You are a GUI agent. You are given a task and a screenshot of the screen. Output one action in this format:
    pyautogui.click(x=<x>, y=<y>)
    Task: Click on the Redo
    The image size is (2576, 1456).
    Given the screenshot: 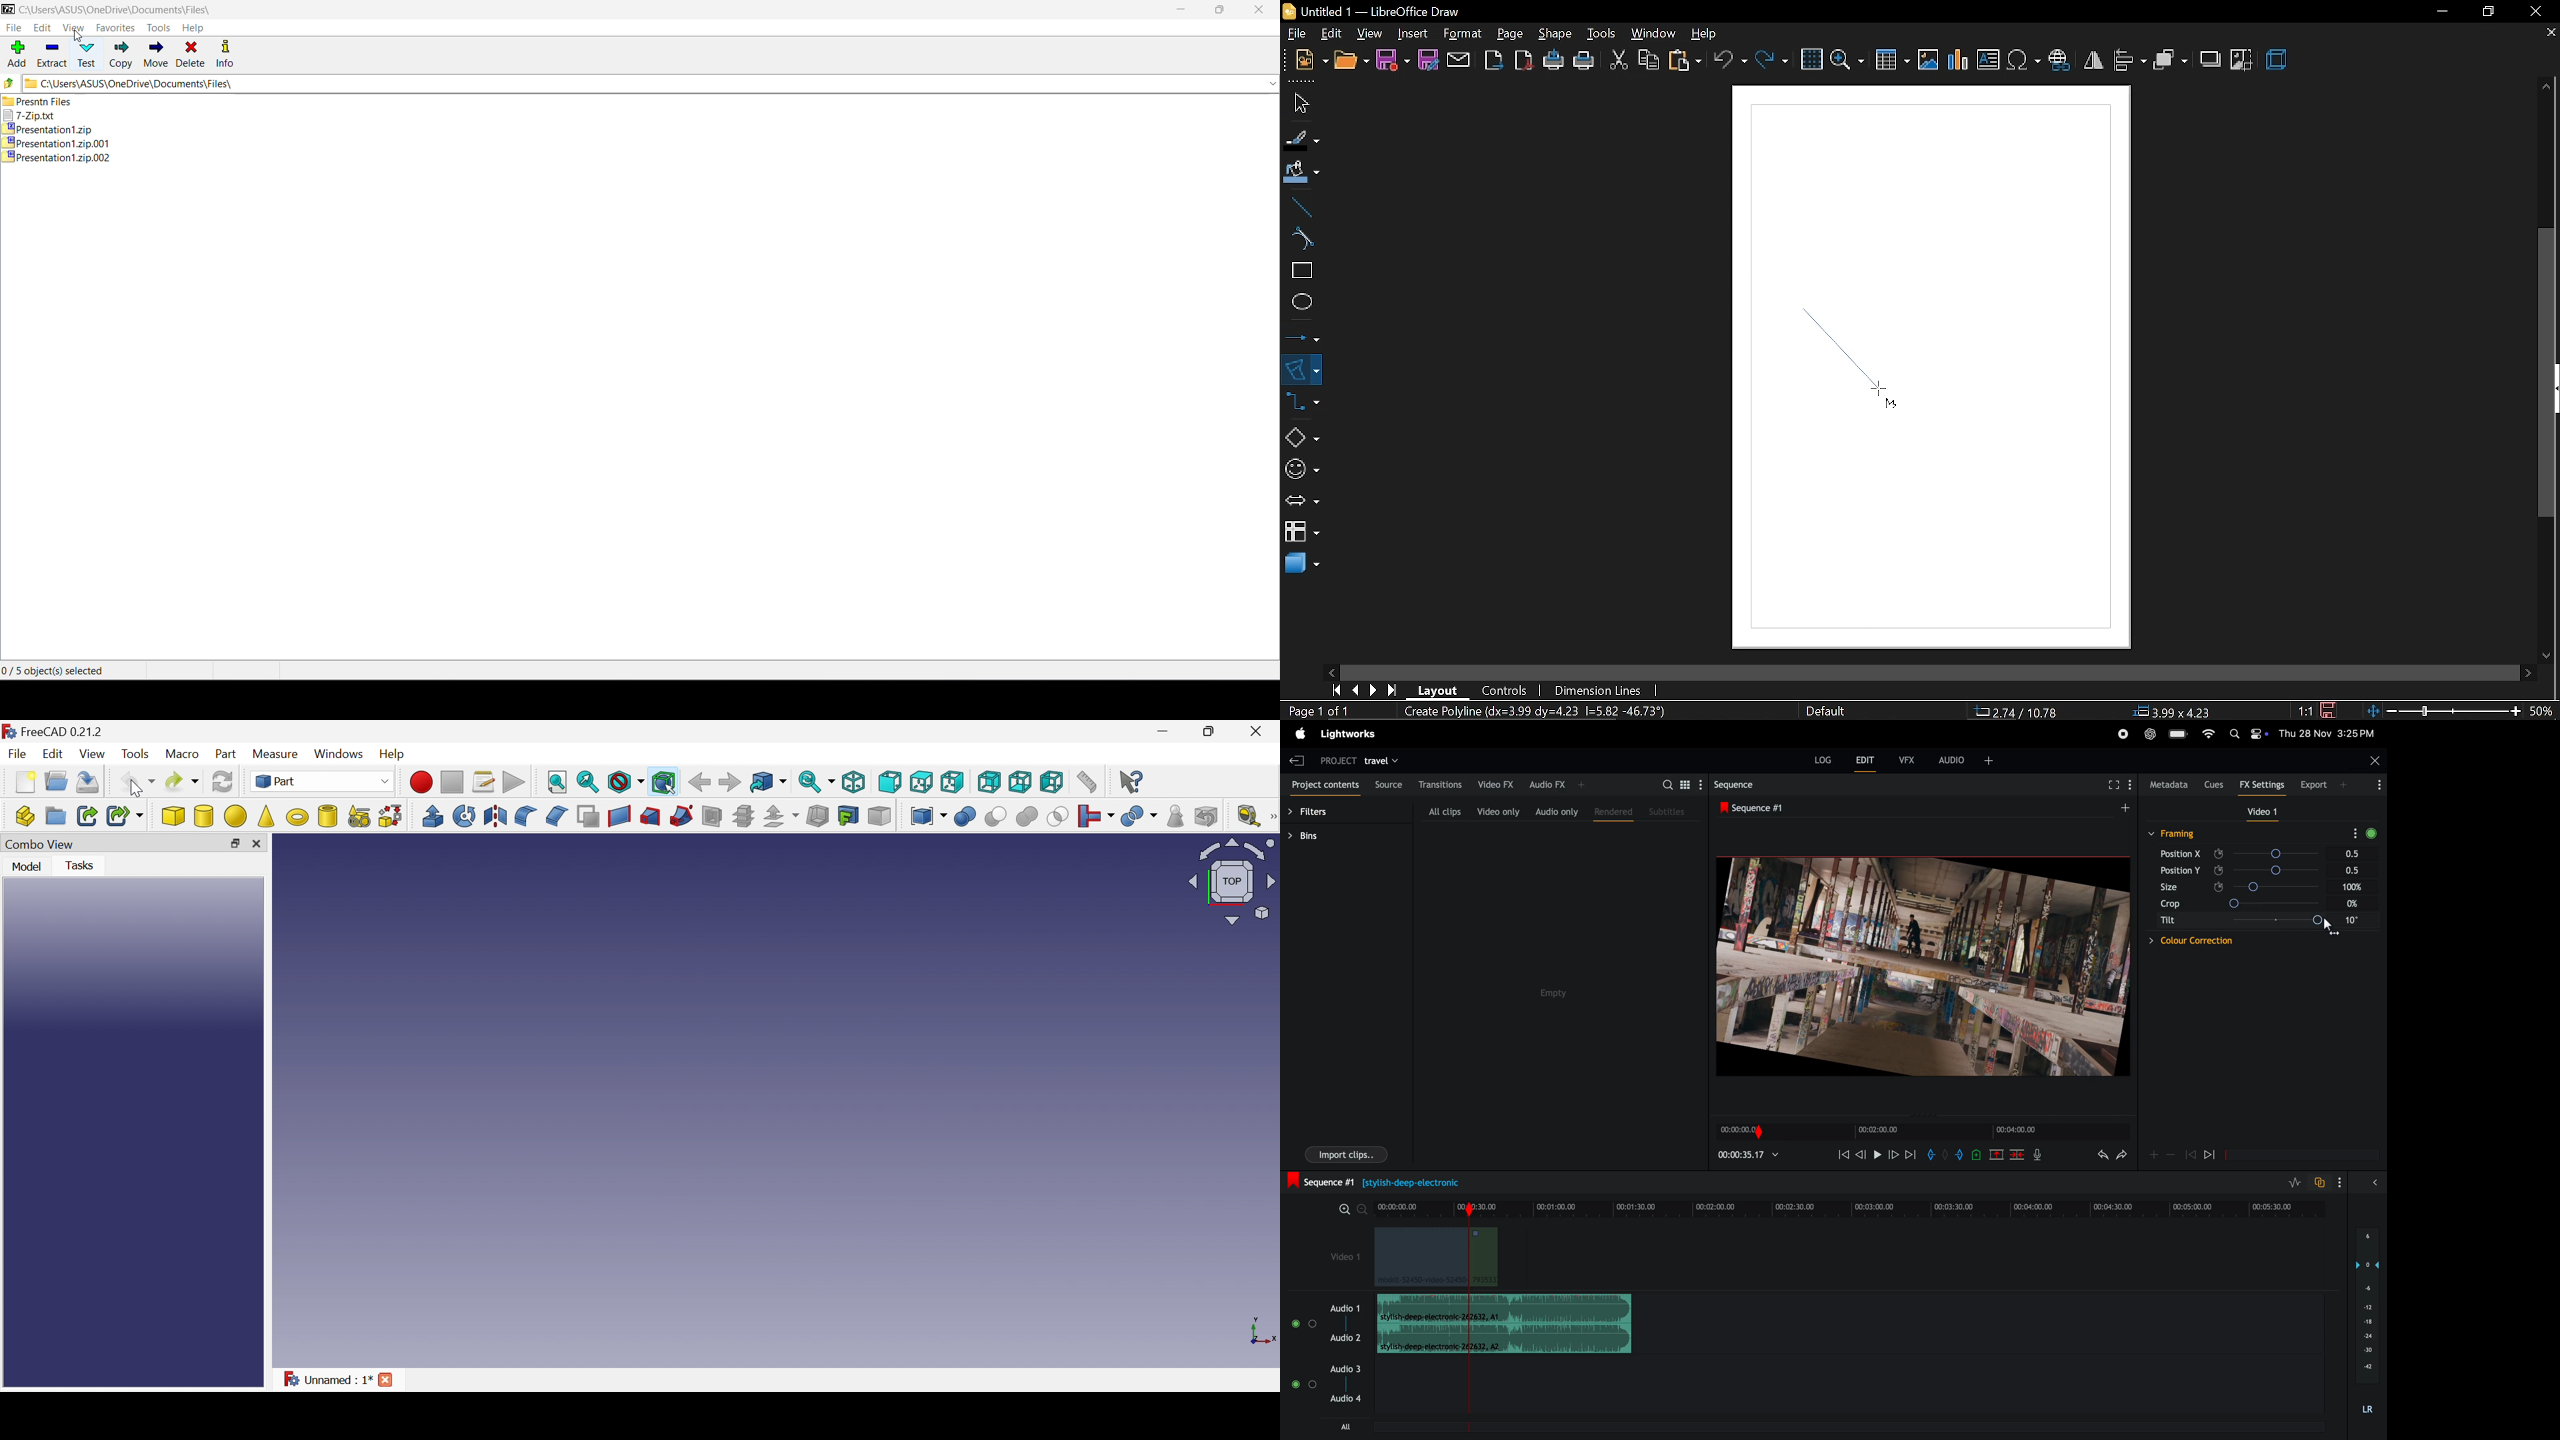 What is the action you would take?
    pyautogui.click(x=182, y=781)
    